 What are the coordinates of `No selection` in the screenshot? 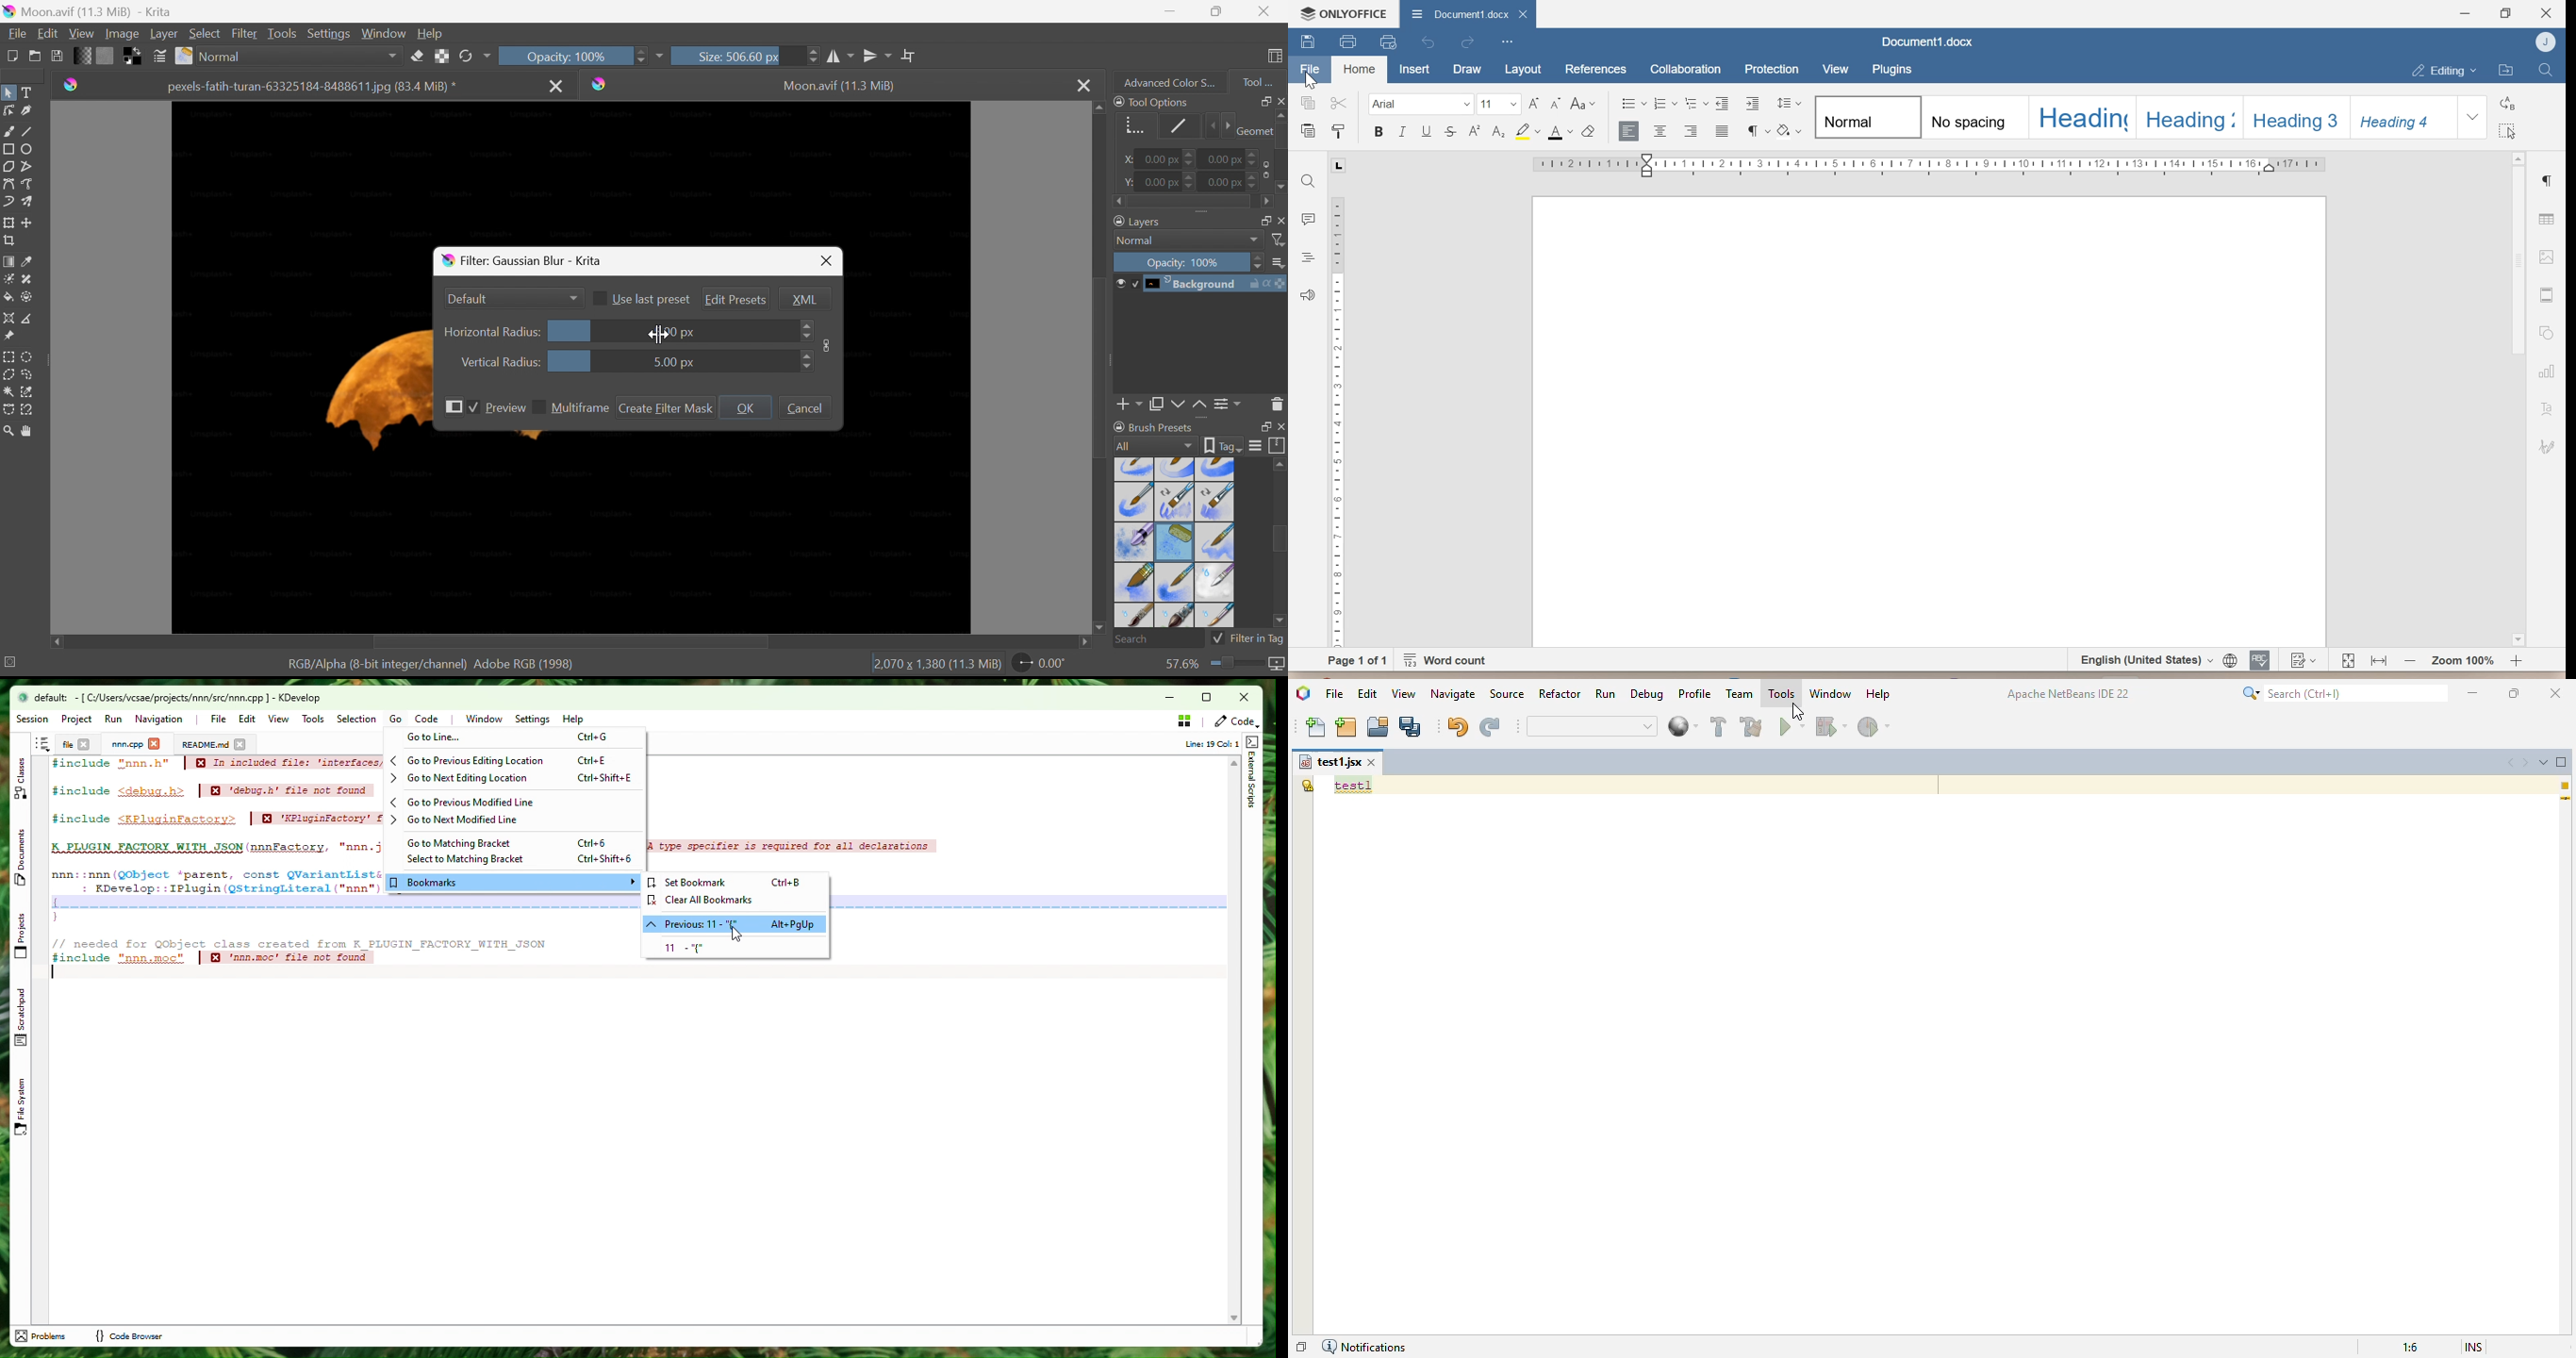 It's located at (11, 662).